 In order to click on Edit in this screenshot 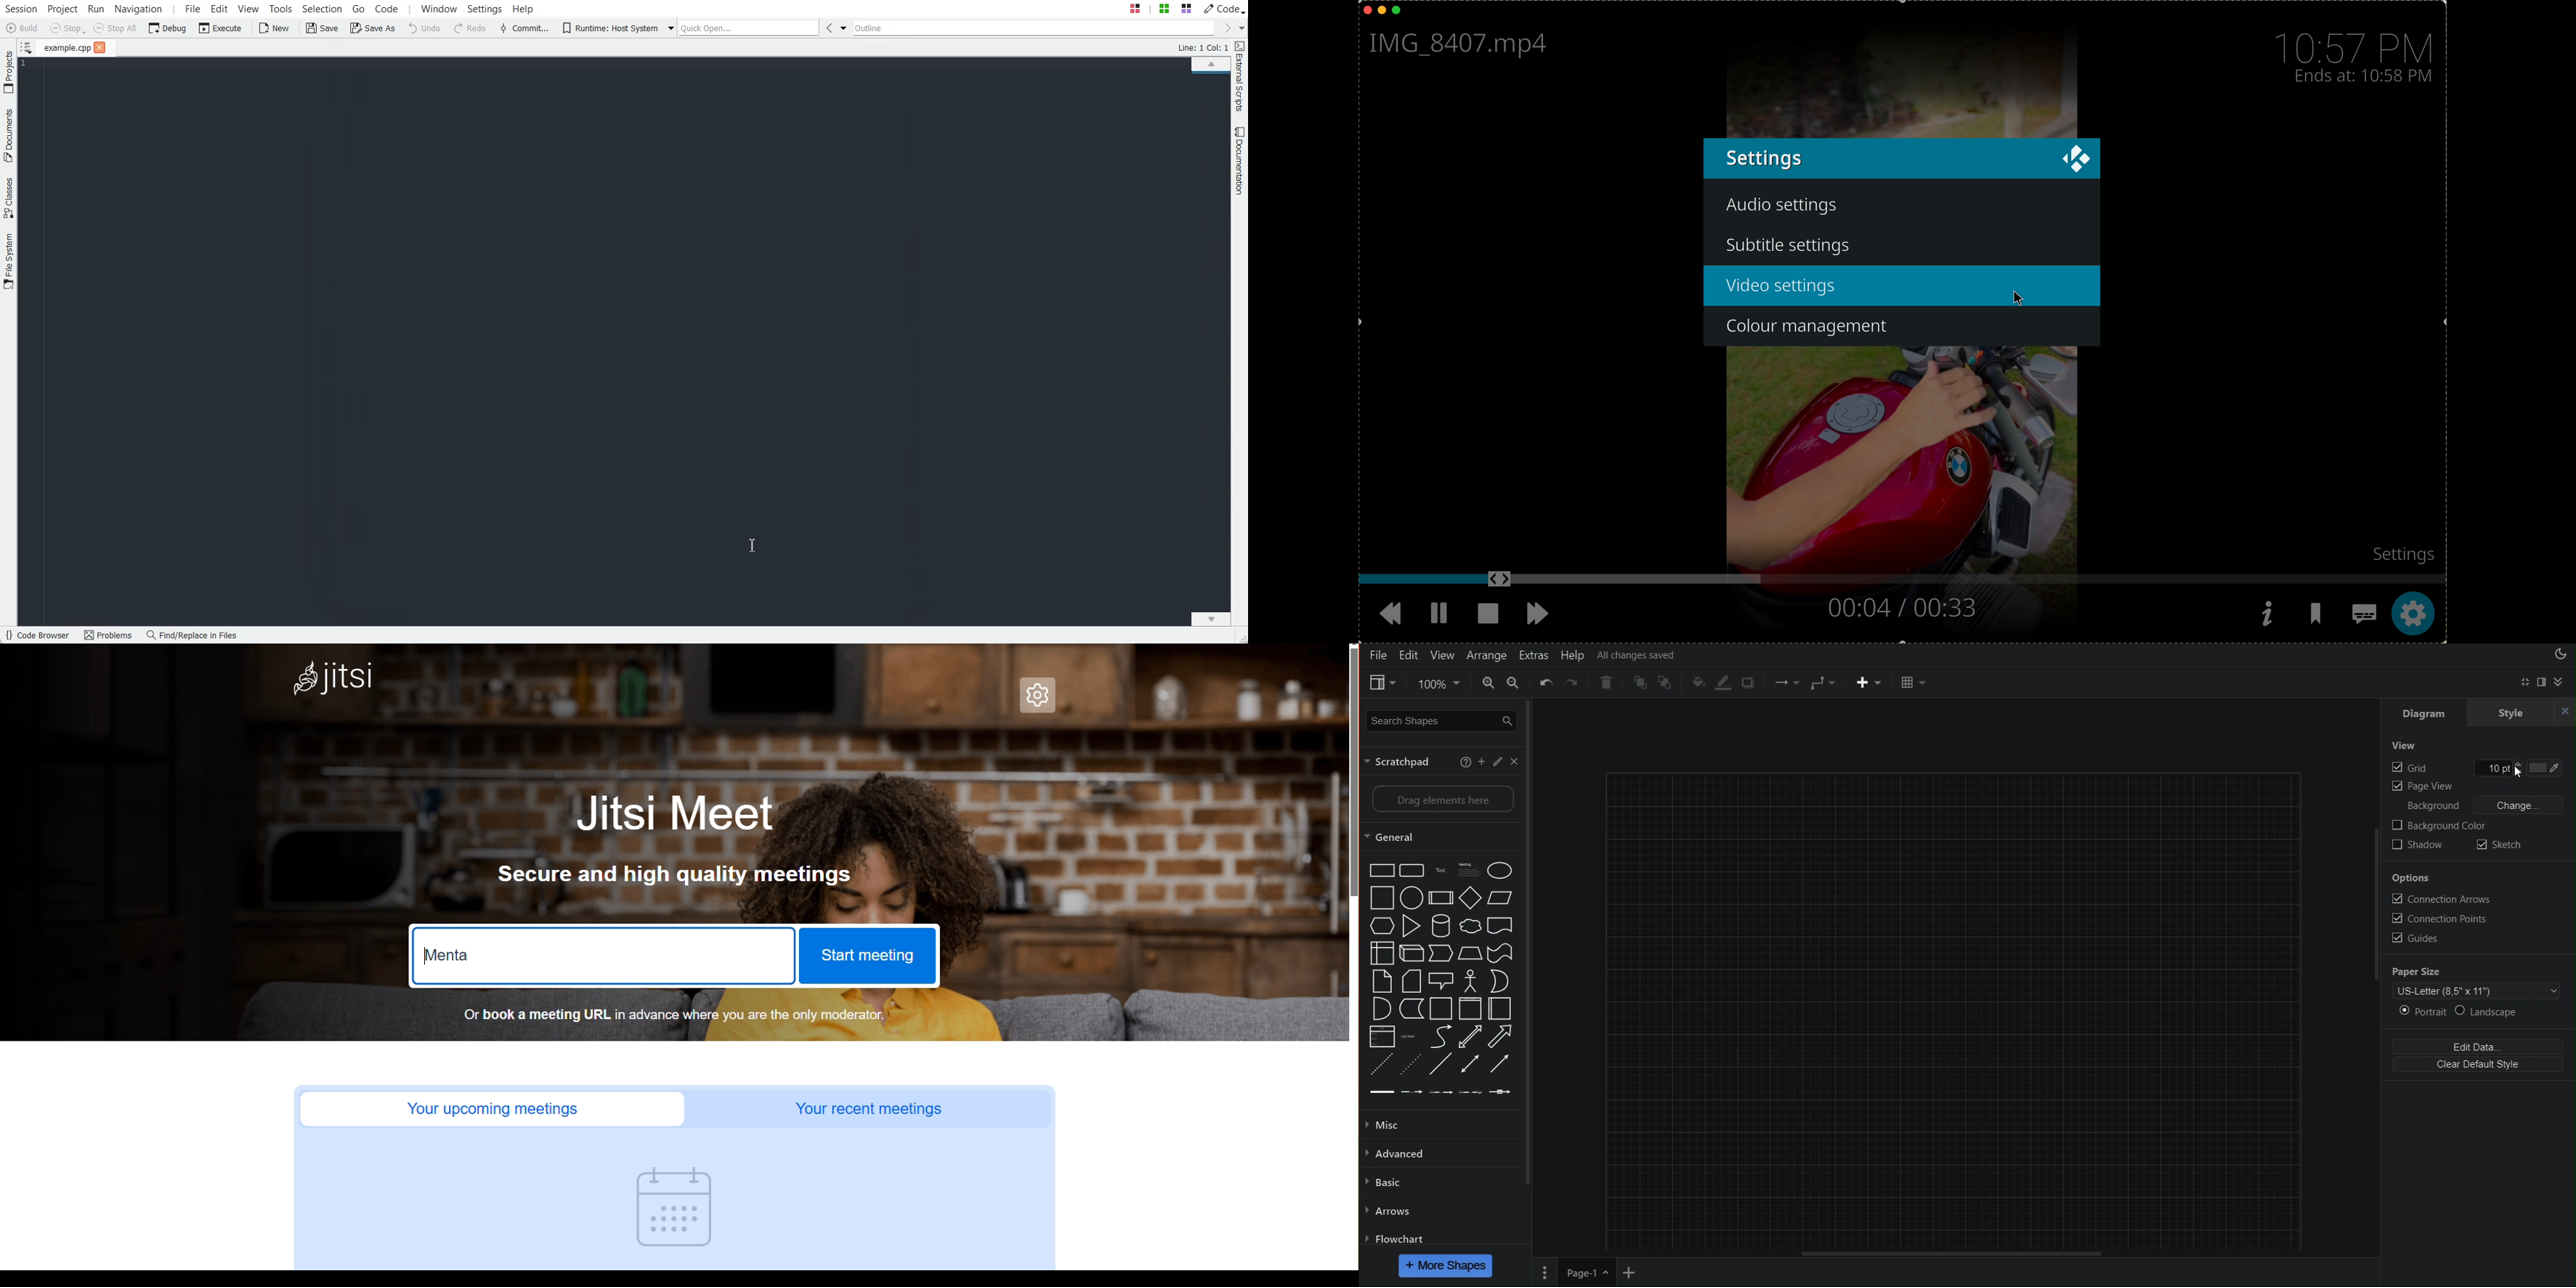, I will do `click(1497, 763)`.